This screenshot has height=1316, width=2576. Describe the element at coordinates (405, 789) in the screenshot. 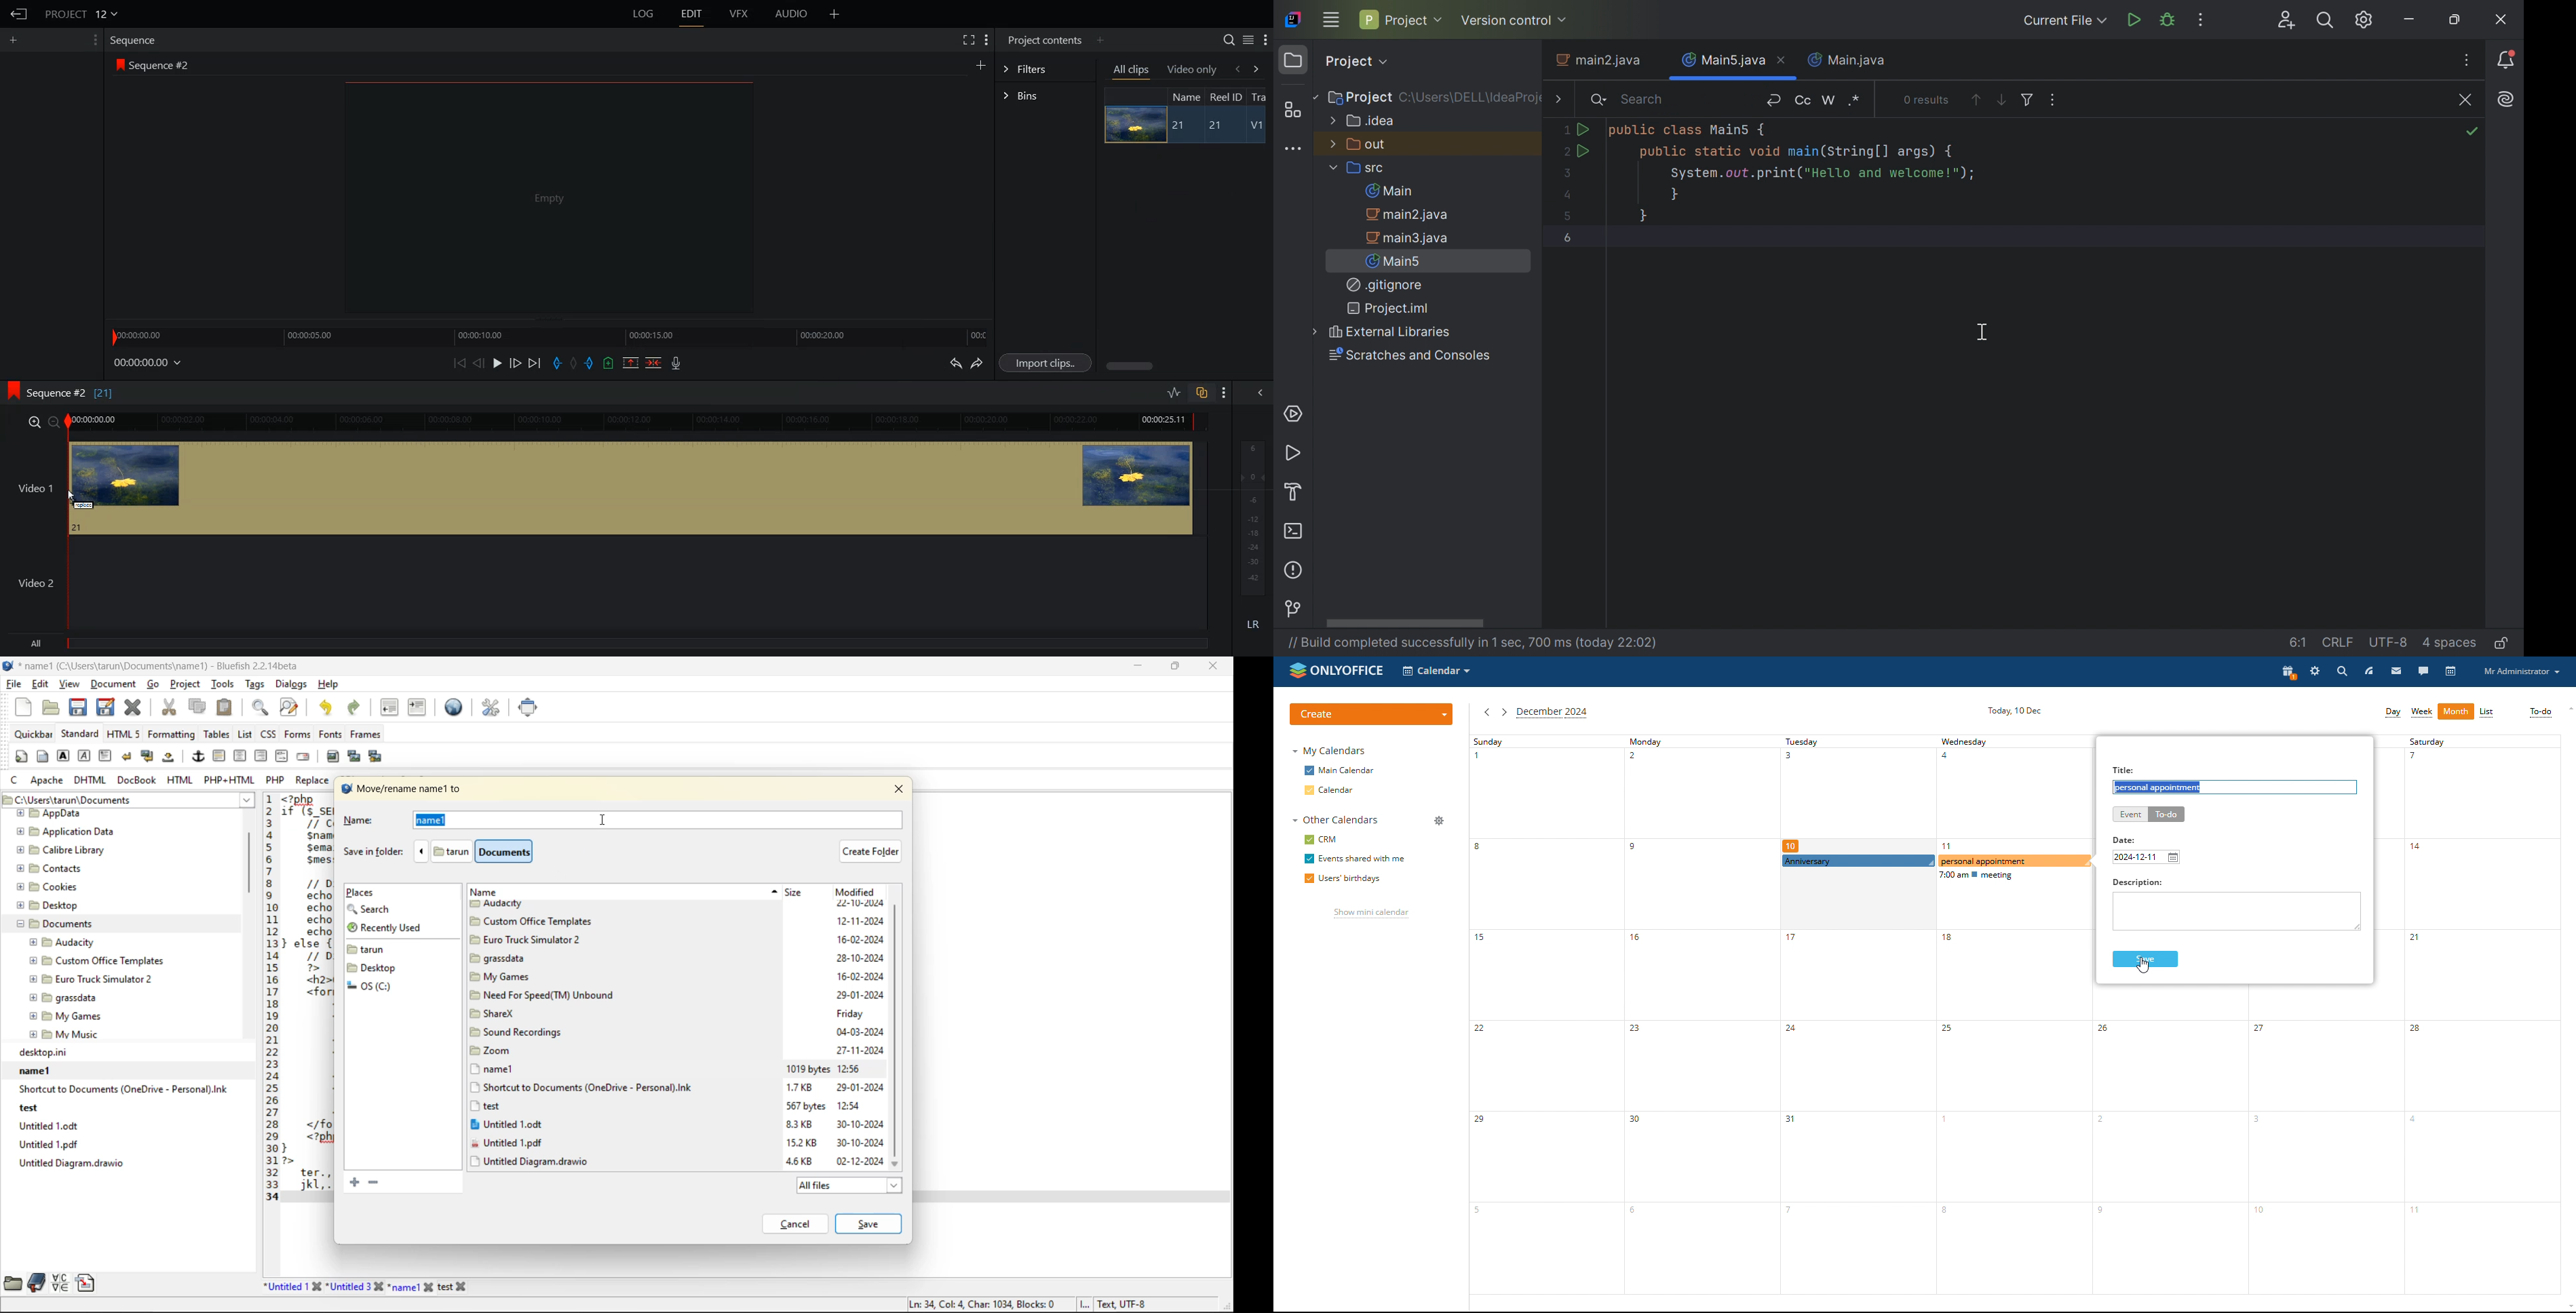

I see `move/rename` at that location.